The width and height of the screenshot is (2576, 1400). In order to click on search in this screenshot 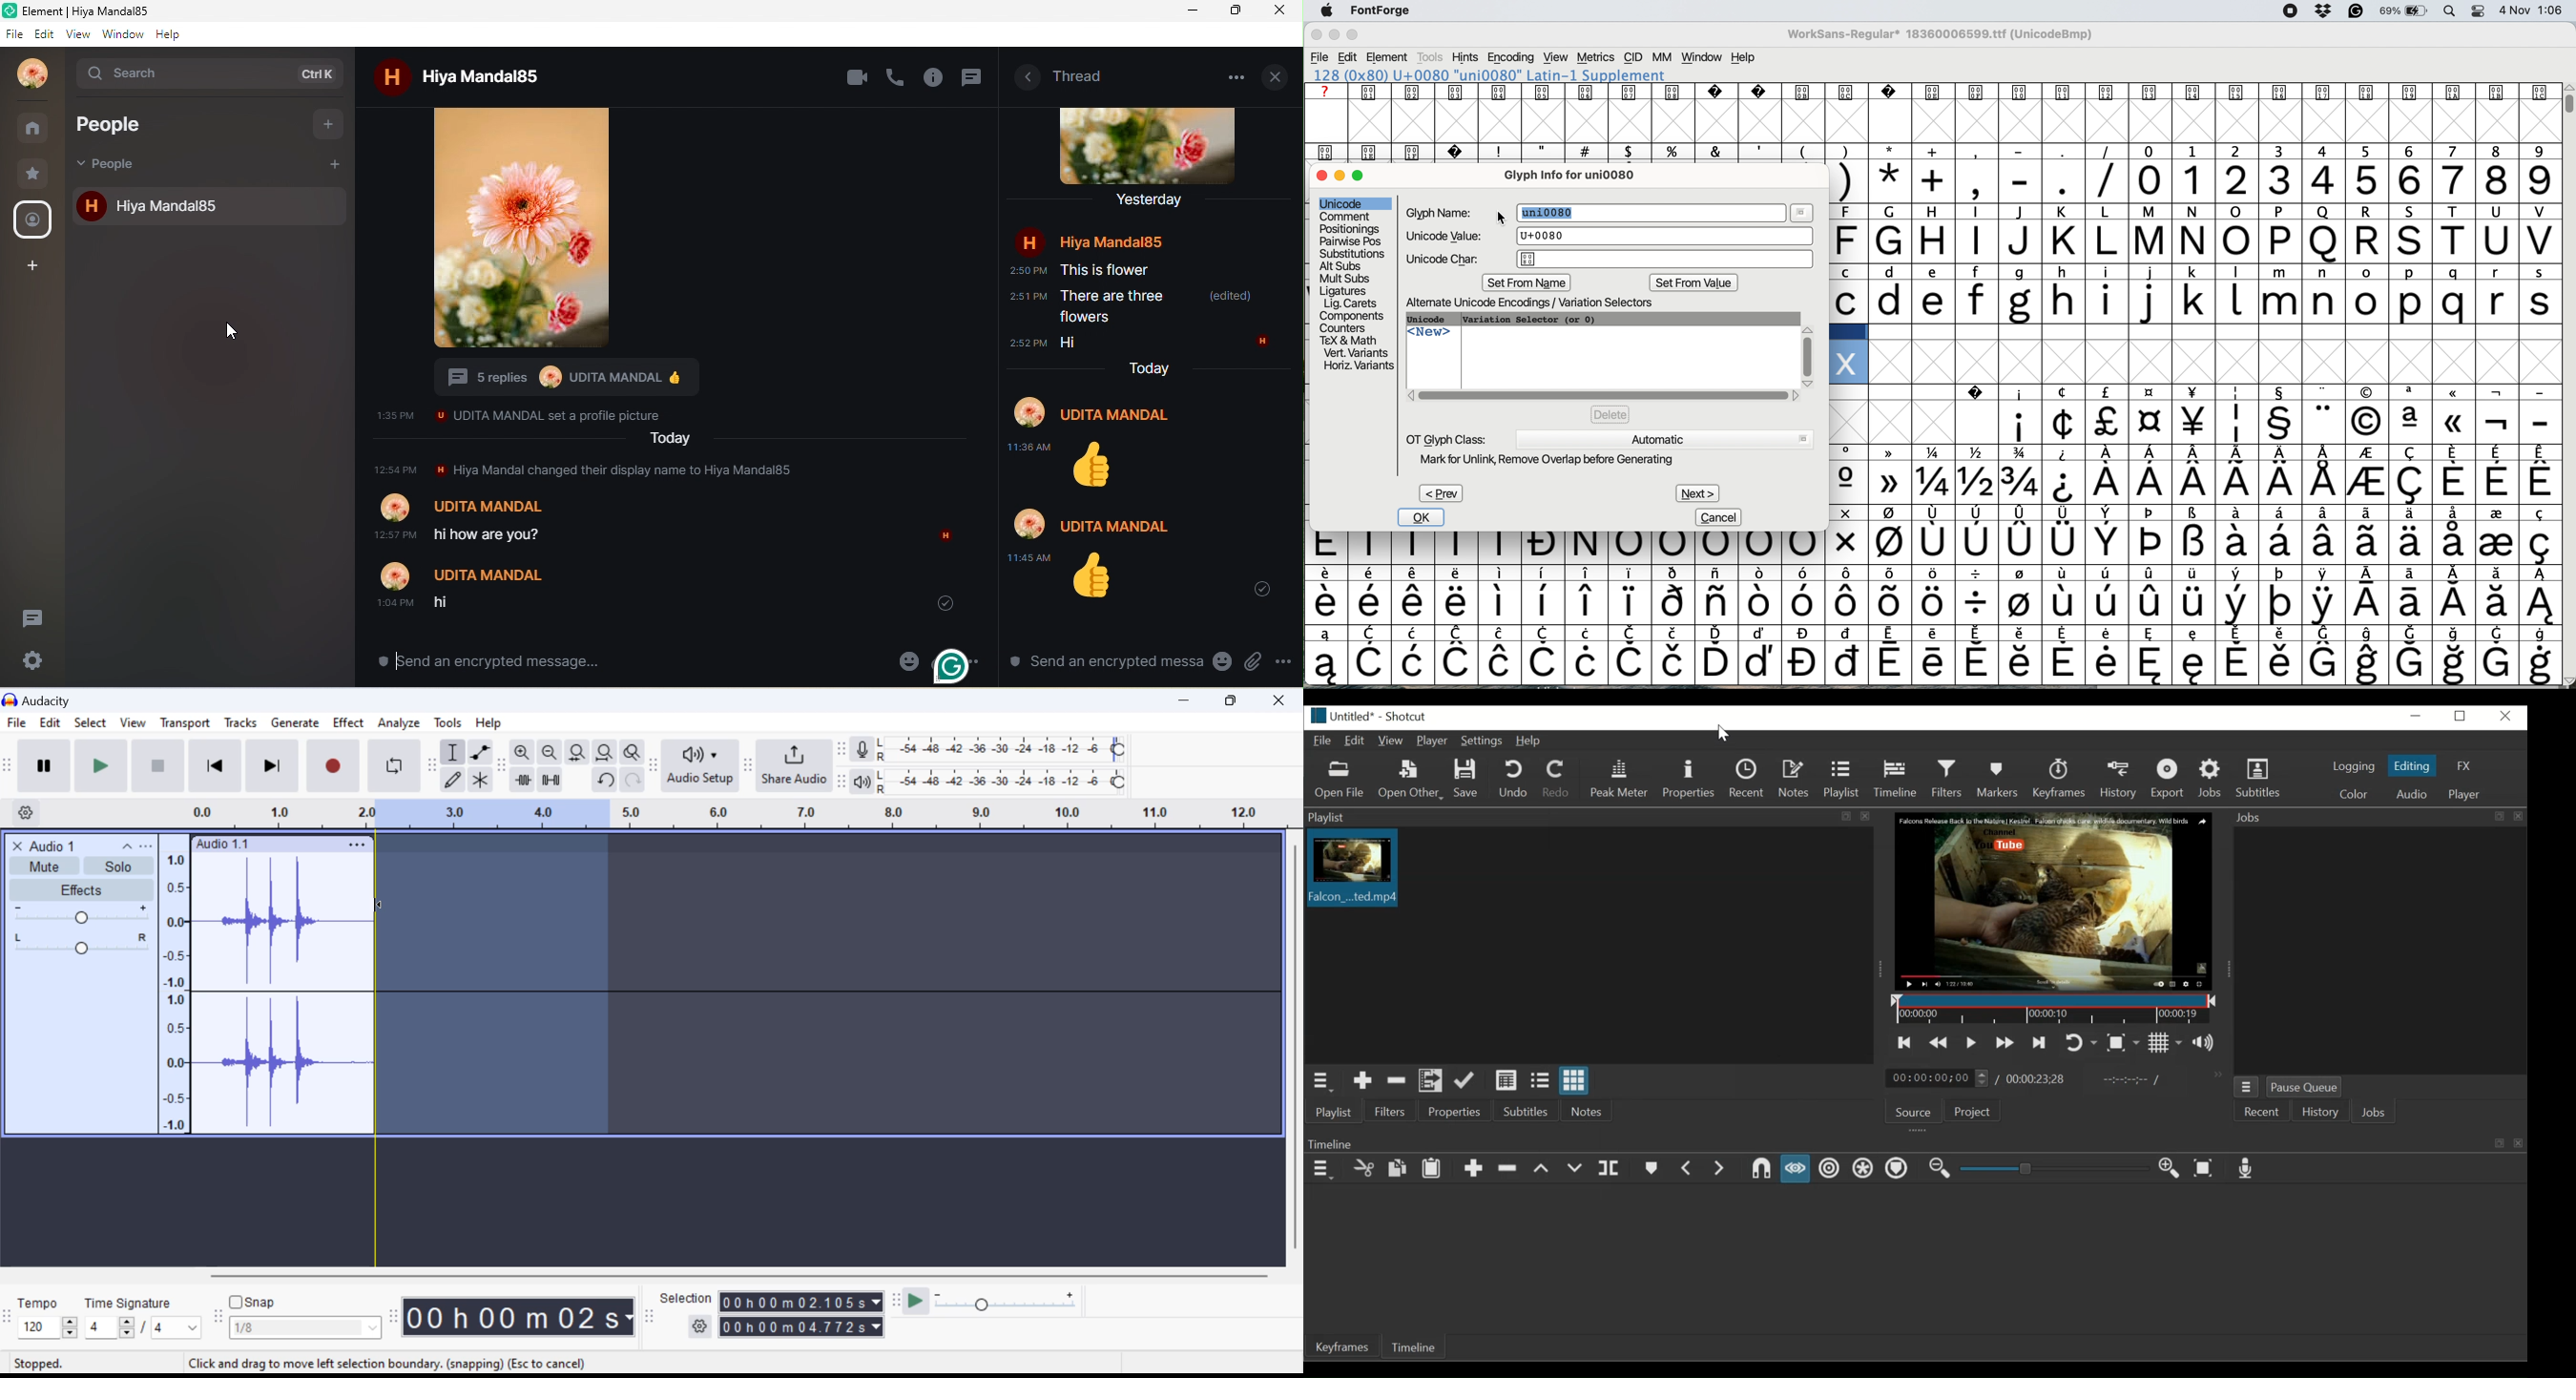, I will do `click(206, 76)`.